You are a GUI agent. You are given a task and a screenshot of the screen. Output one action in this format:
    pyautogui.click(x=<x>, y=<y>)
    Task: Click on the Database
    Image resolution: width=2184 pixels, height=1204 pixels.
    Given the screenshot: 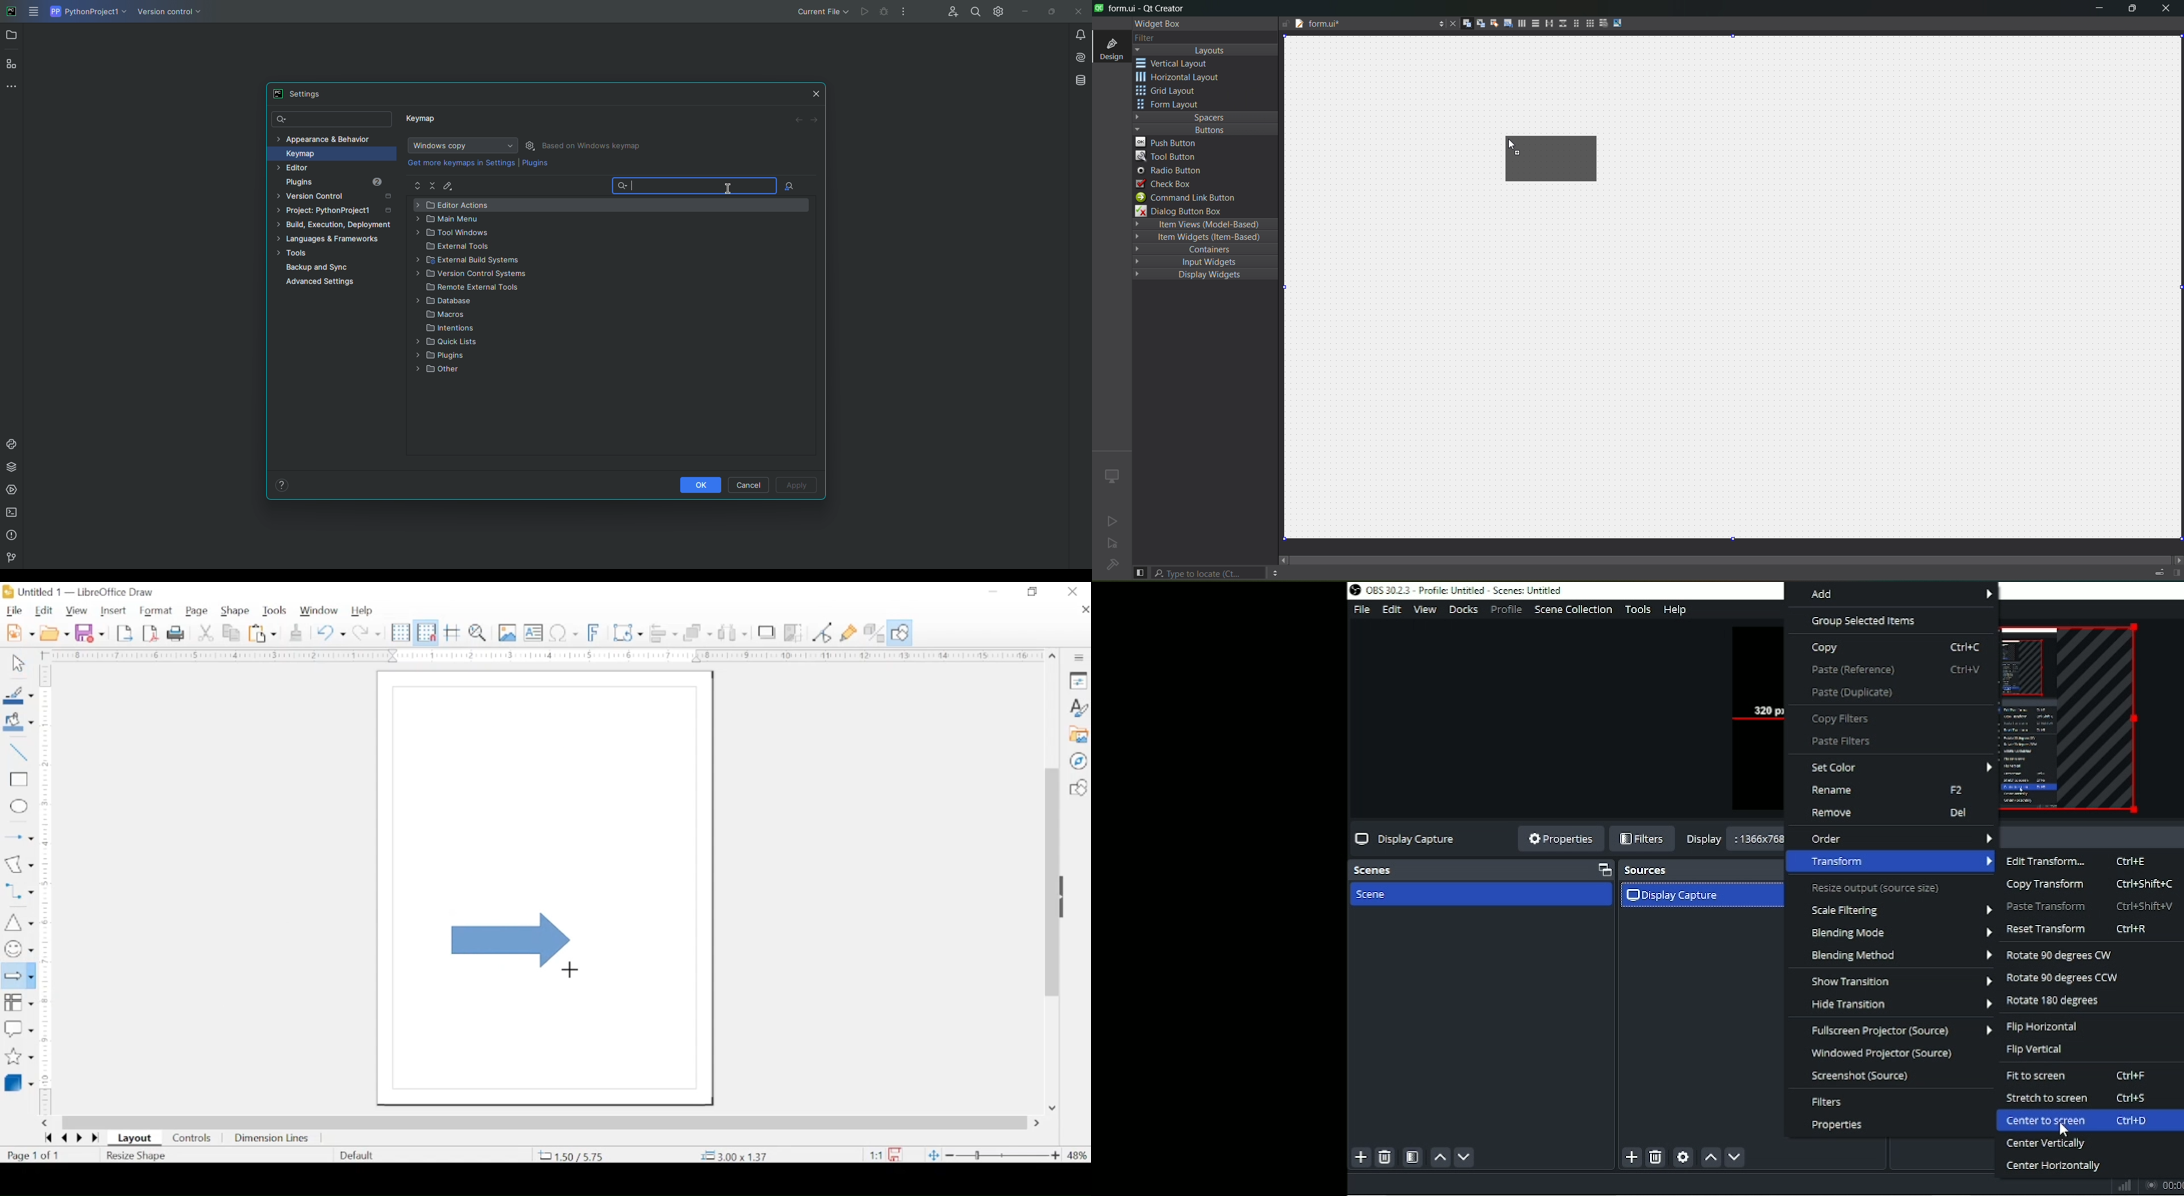 What is the action you would take?
    pyautogui.click(x=1079, y=80)
    